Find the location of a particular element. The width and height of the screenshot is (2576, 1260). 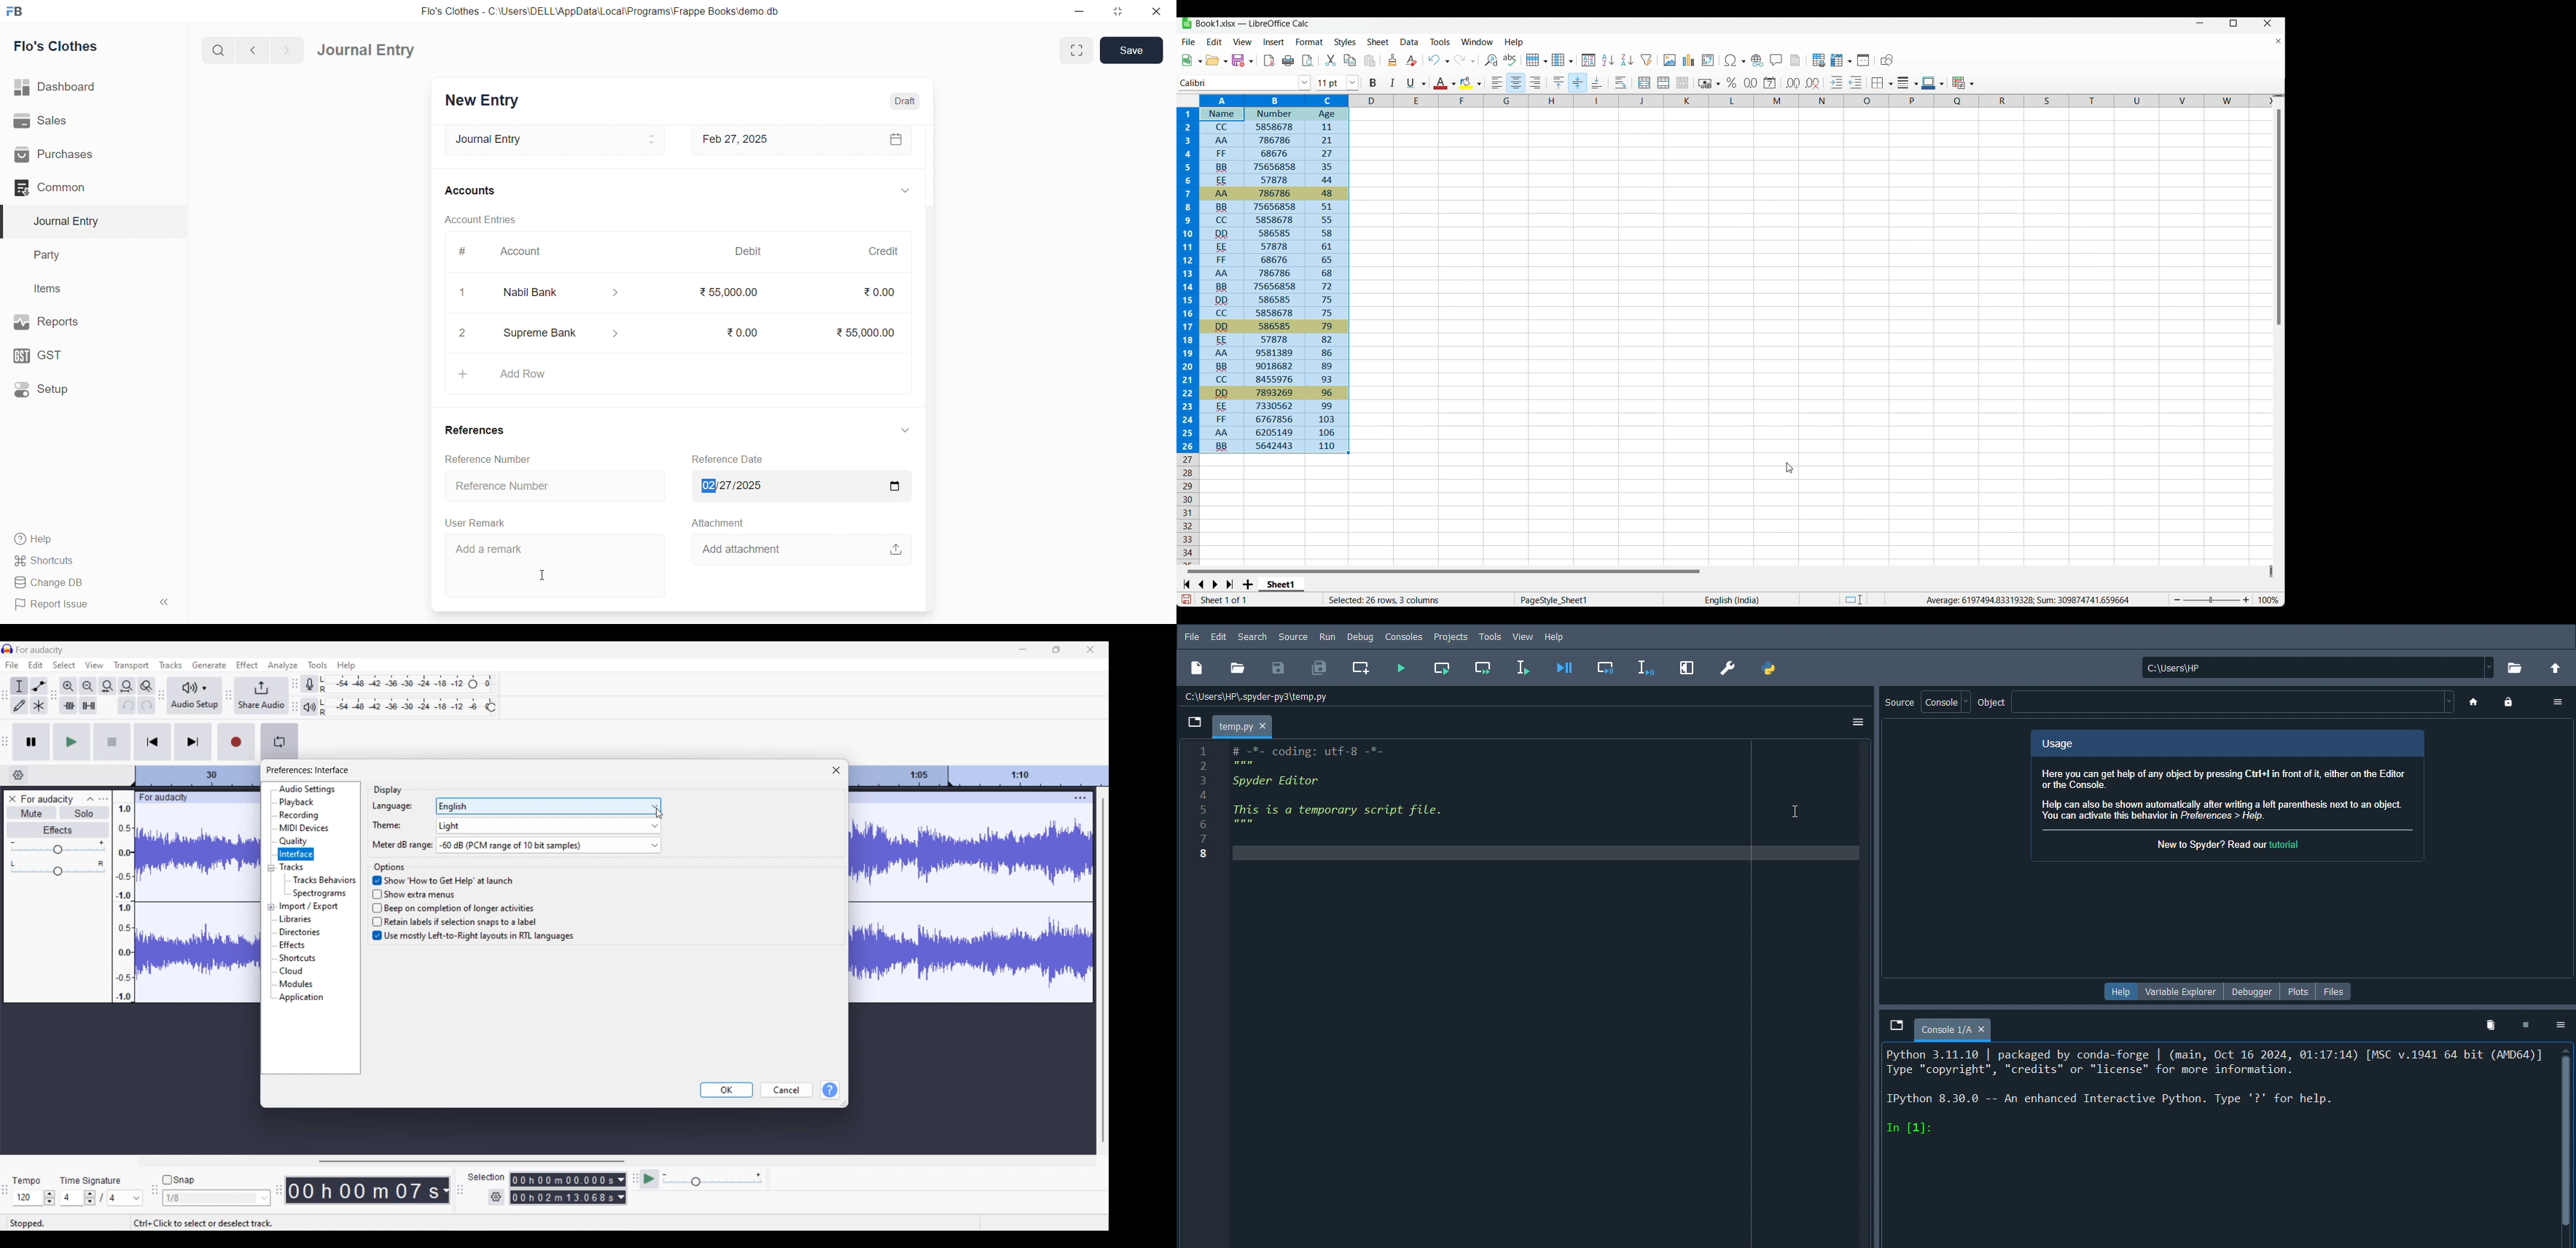

02/27/2025 is located at coordinates (797, 486).